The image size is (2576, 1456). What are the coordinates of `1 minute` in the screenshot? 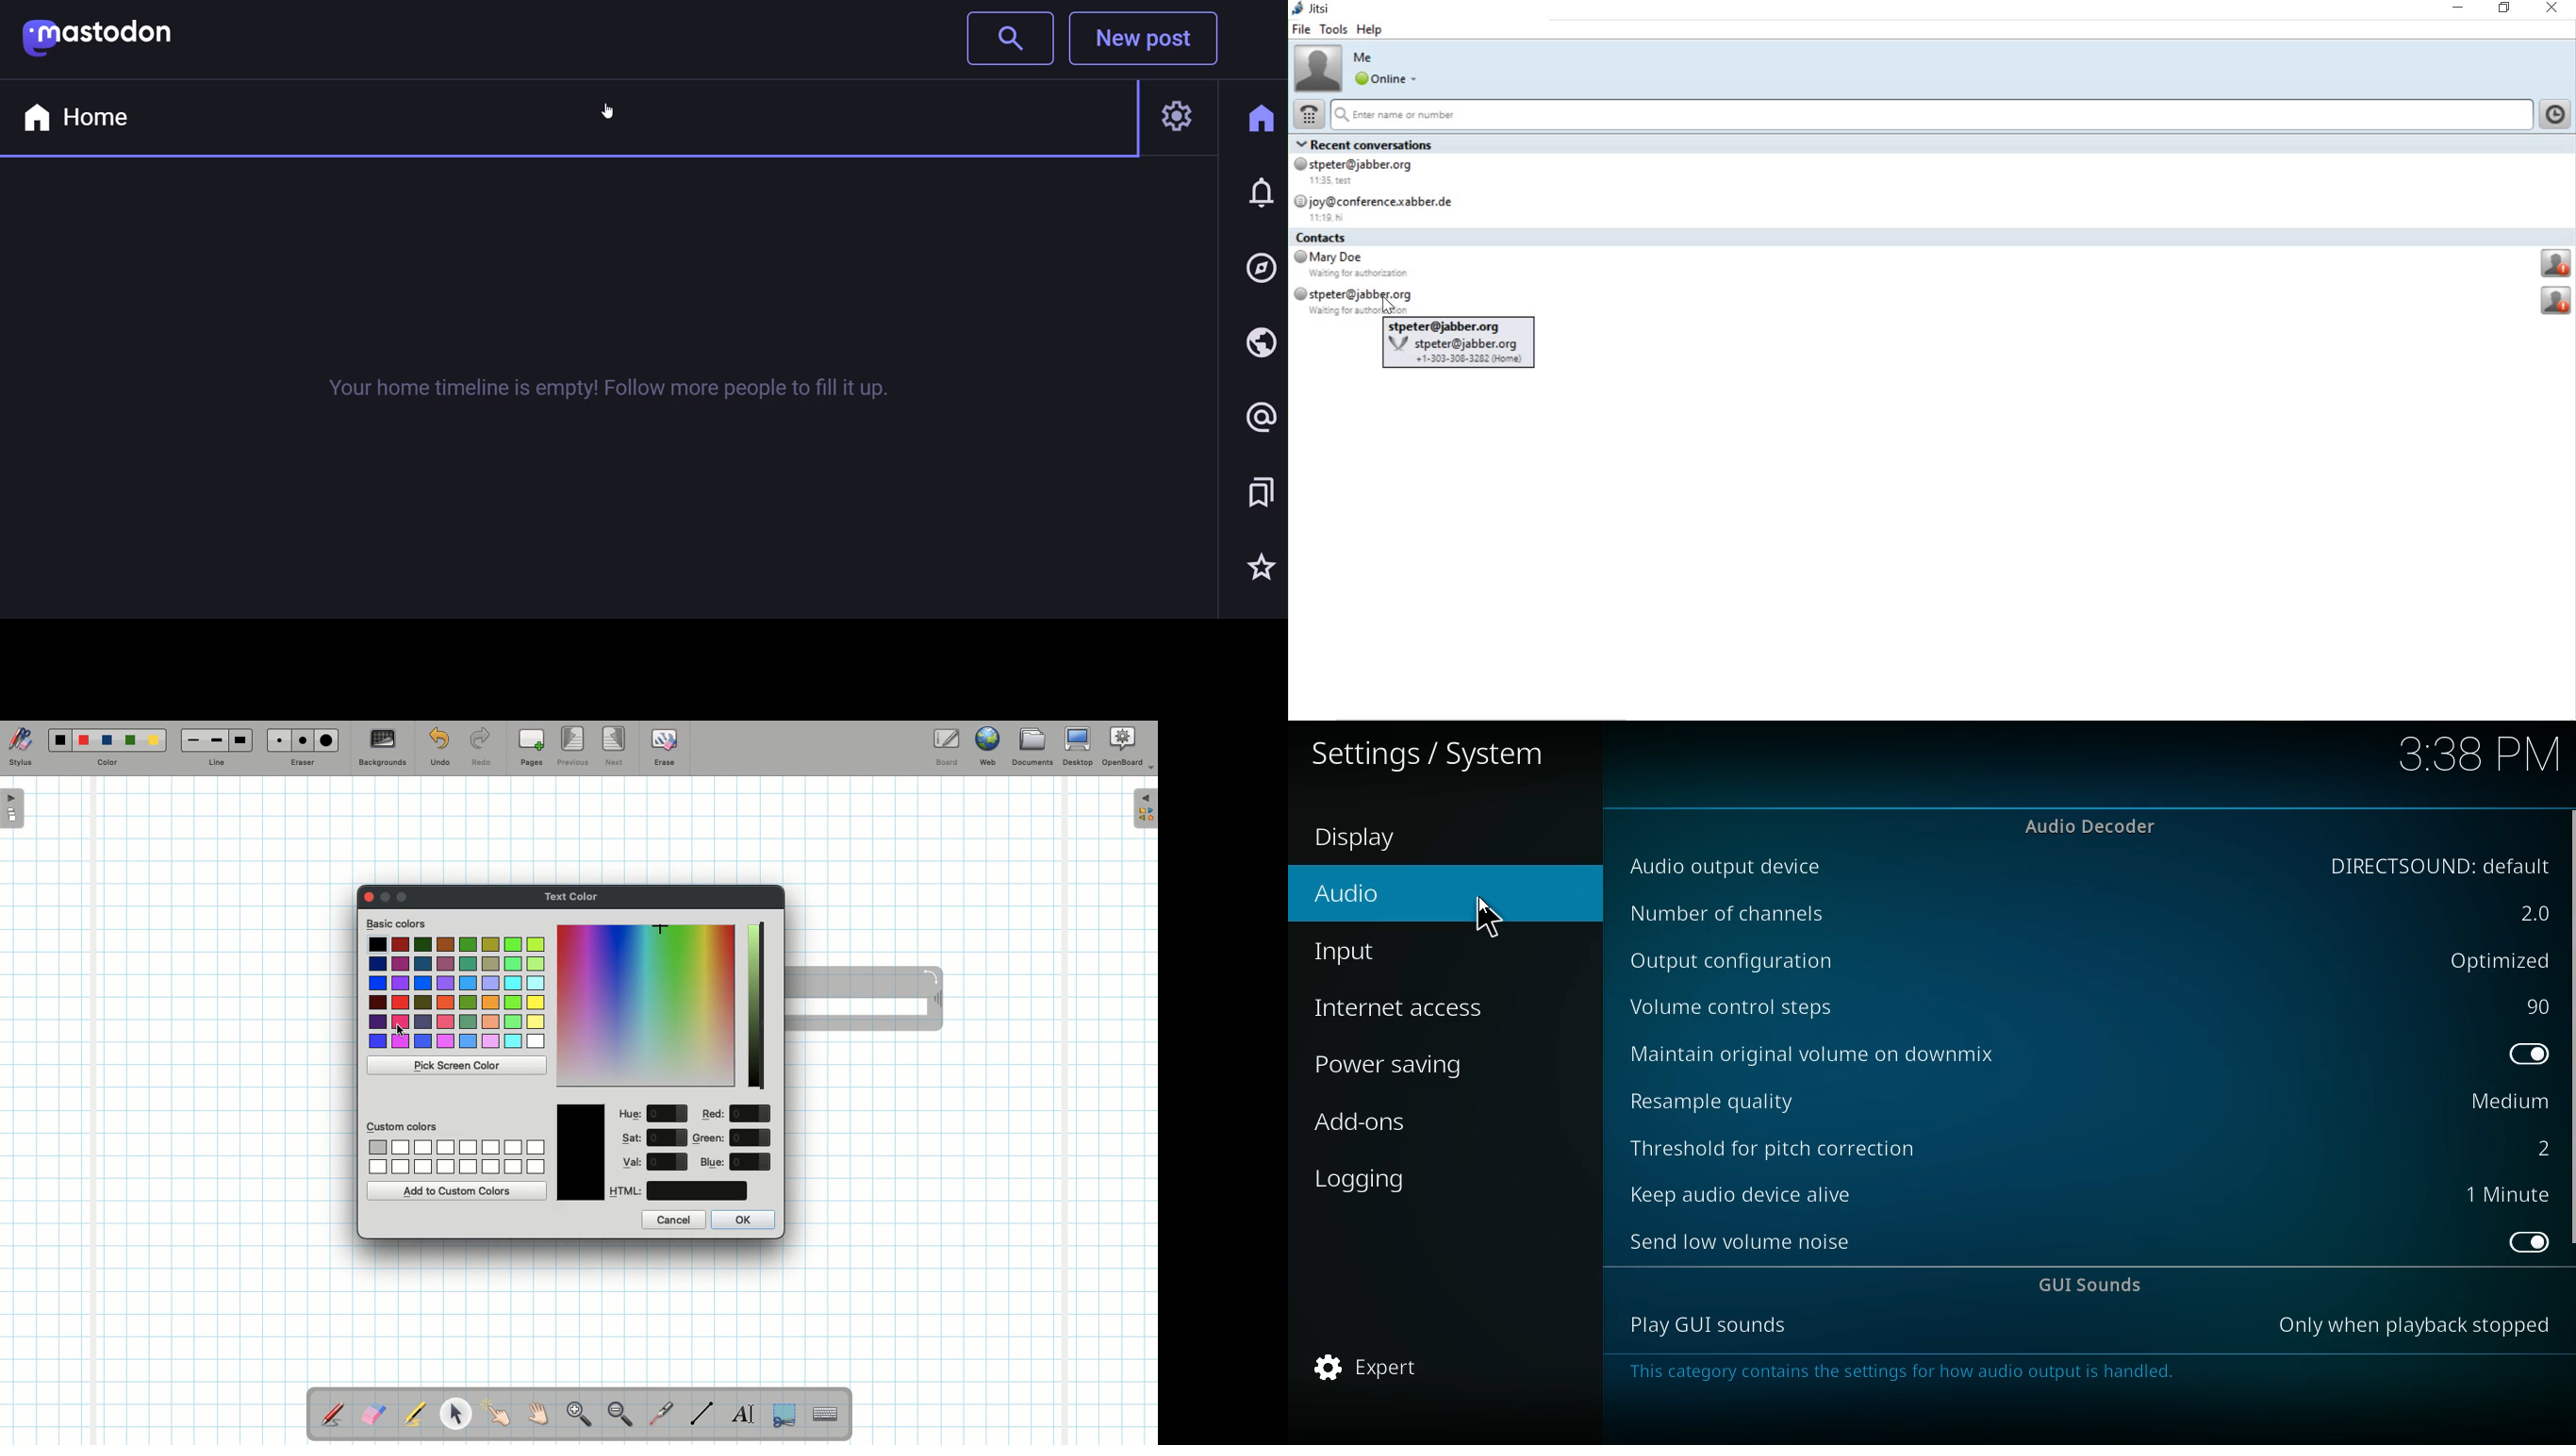 It's located at (2513, 1196).